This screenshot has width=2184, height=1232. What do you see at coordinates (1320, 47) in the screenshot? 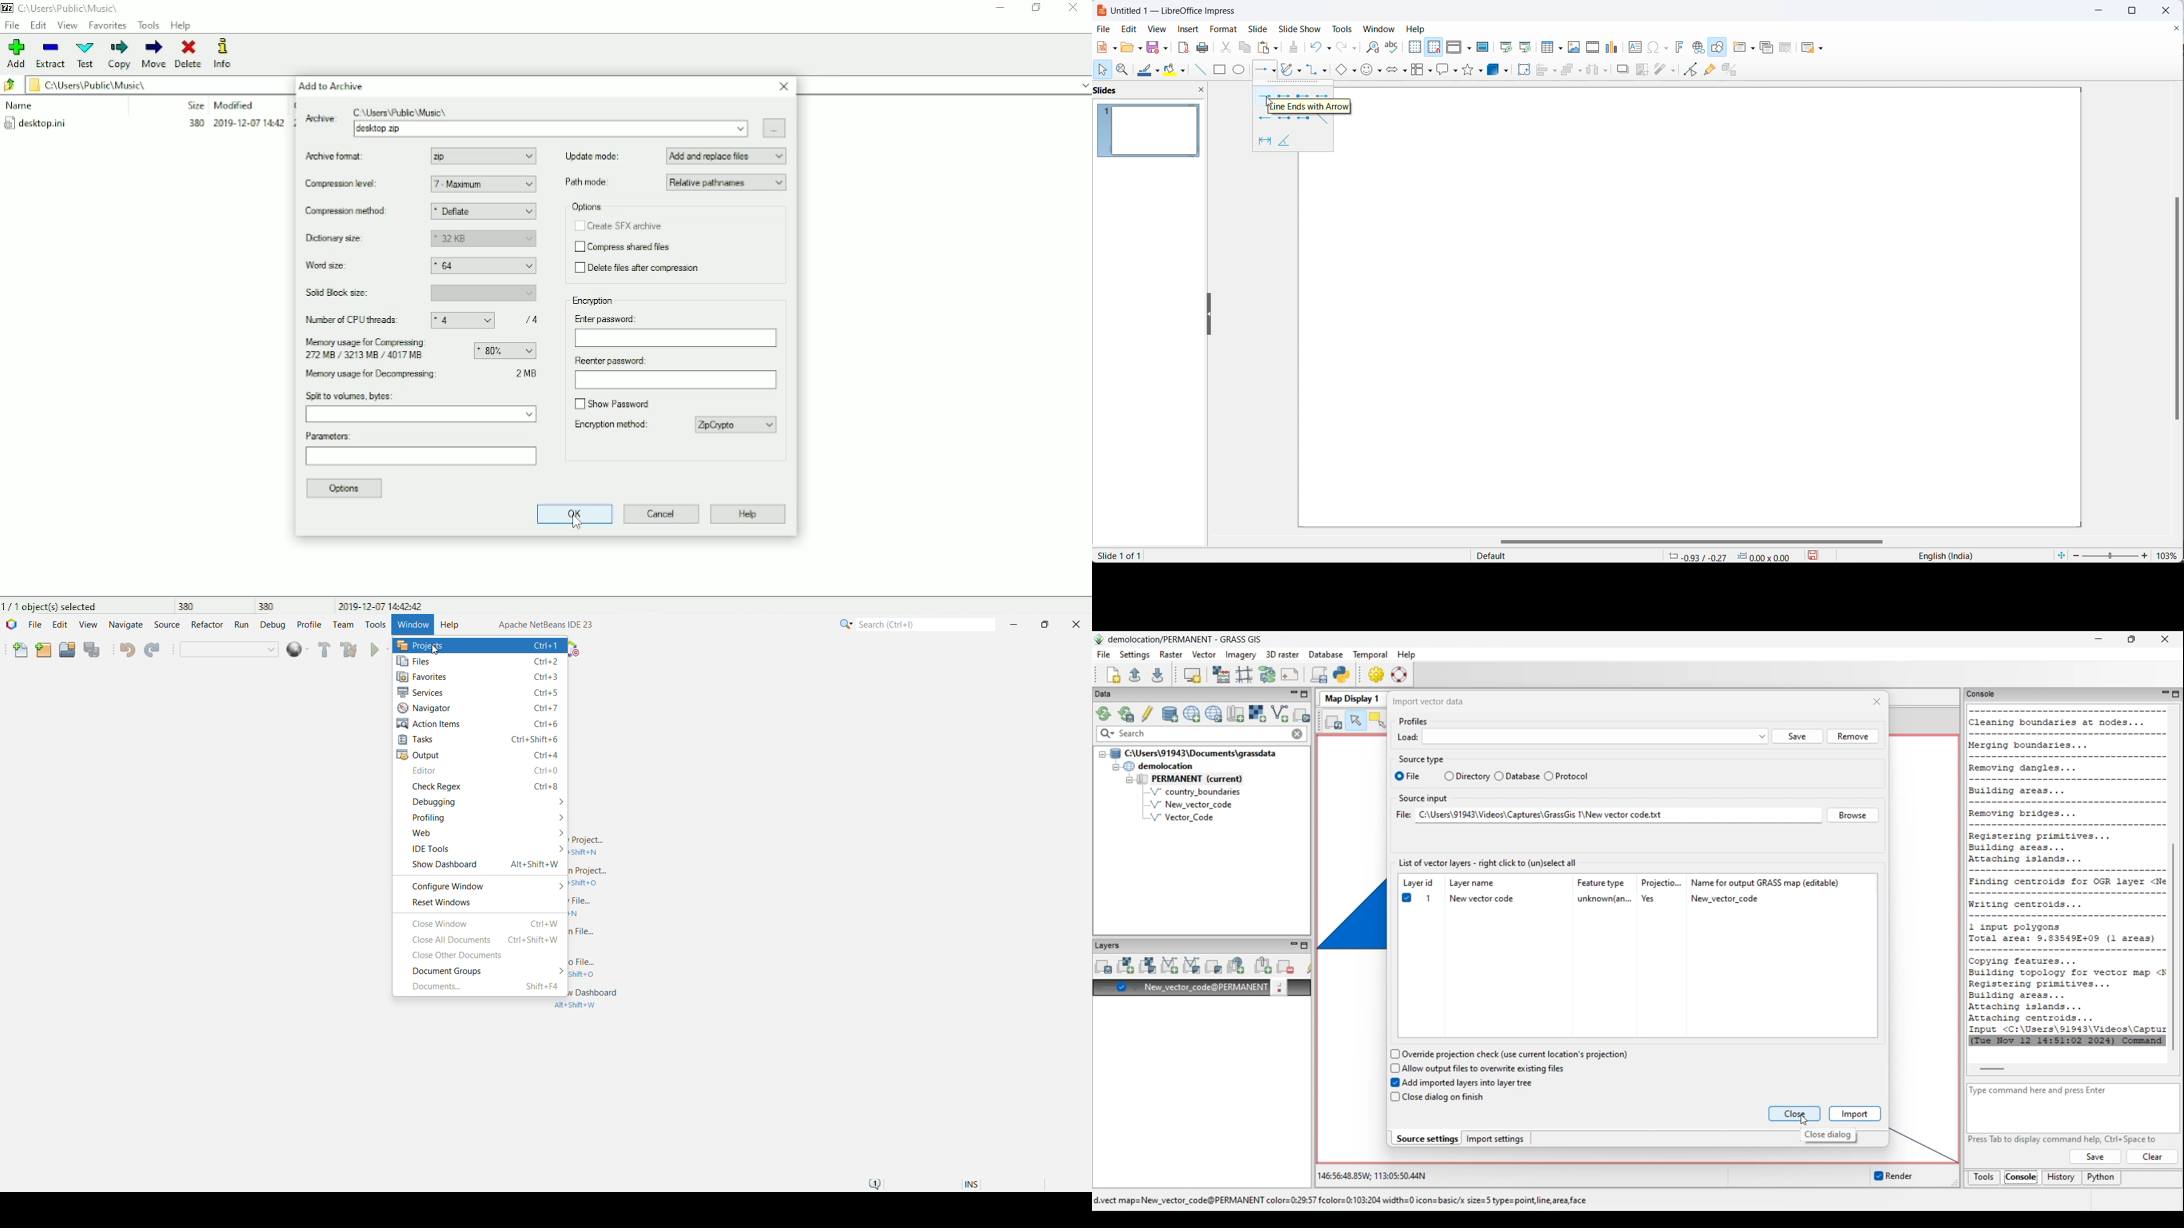
I see `undo` at bounding box center [1320, 47].